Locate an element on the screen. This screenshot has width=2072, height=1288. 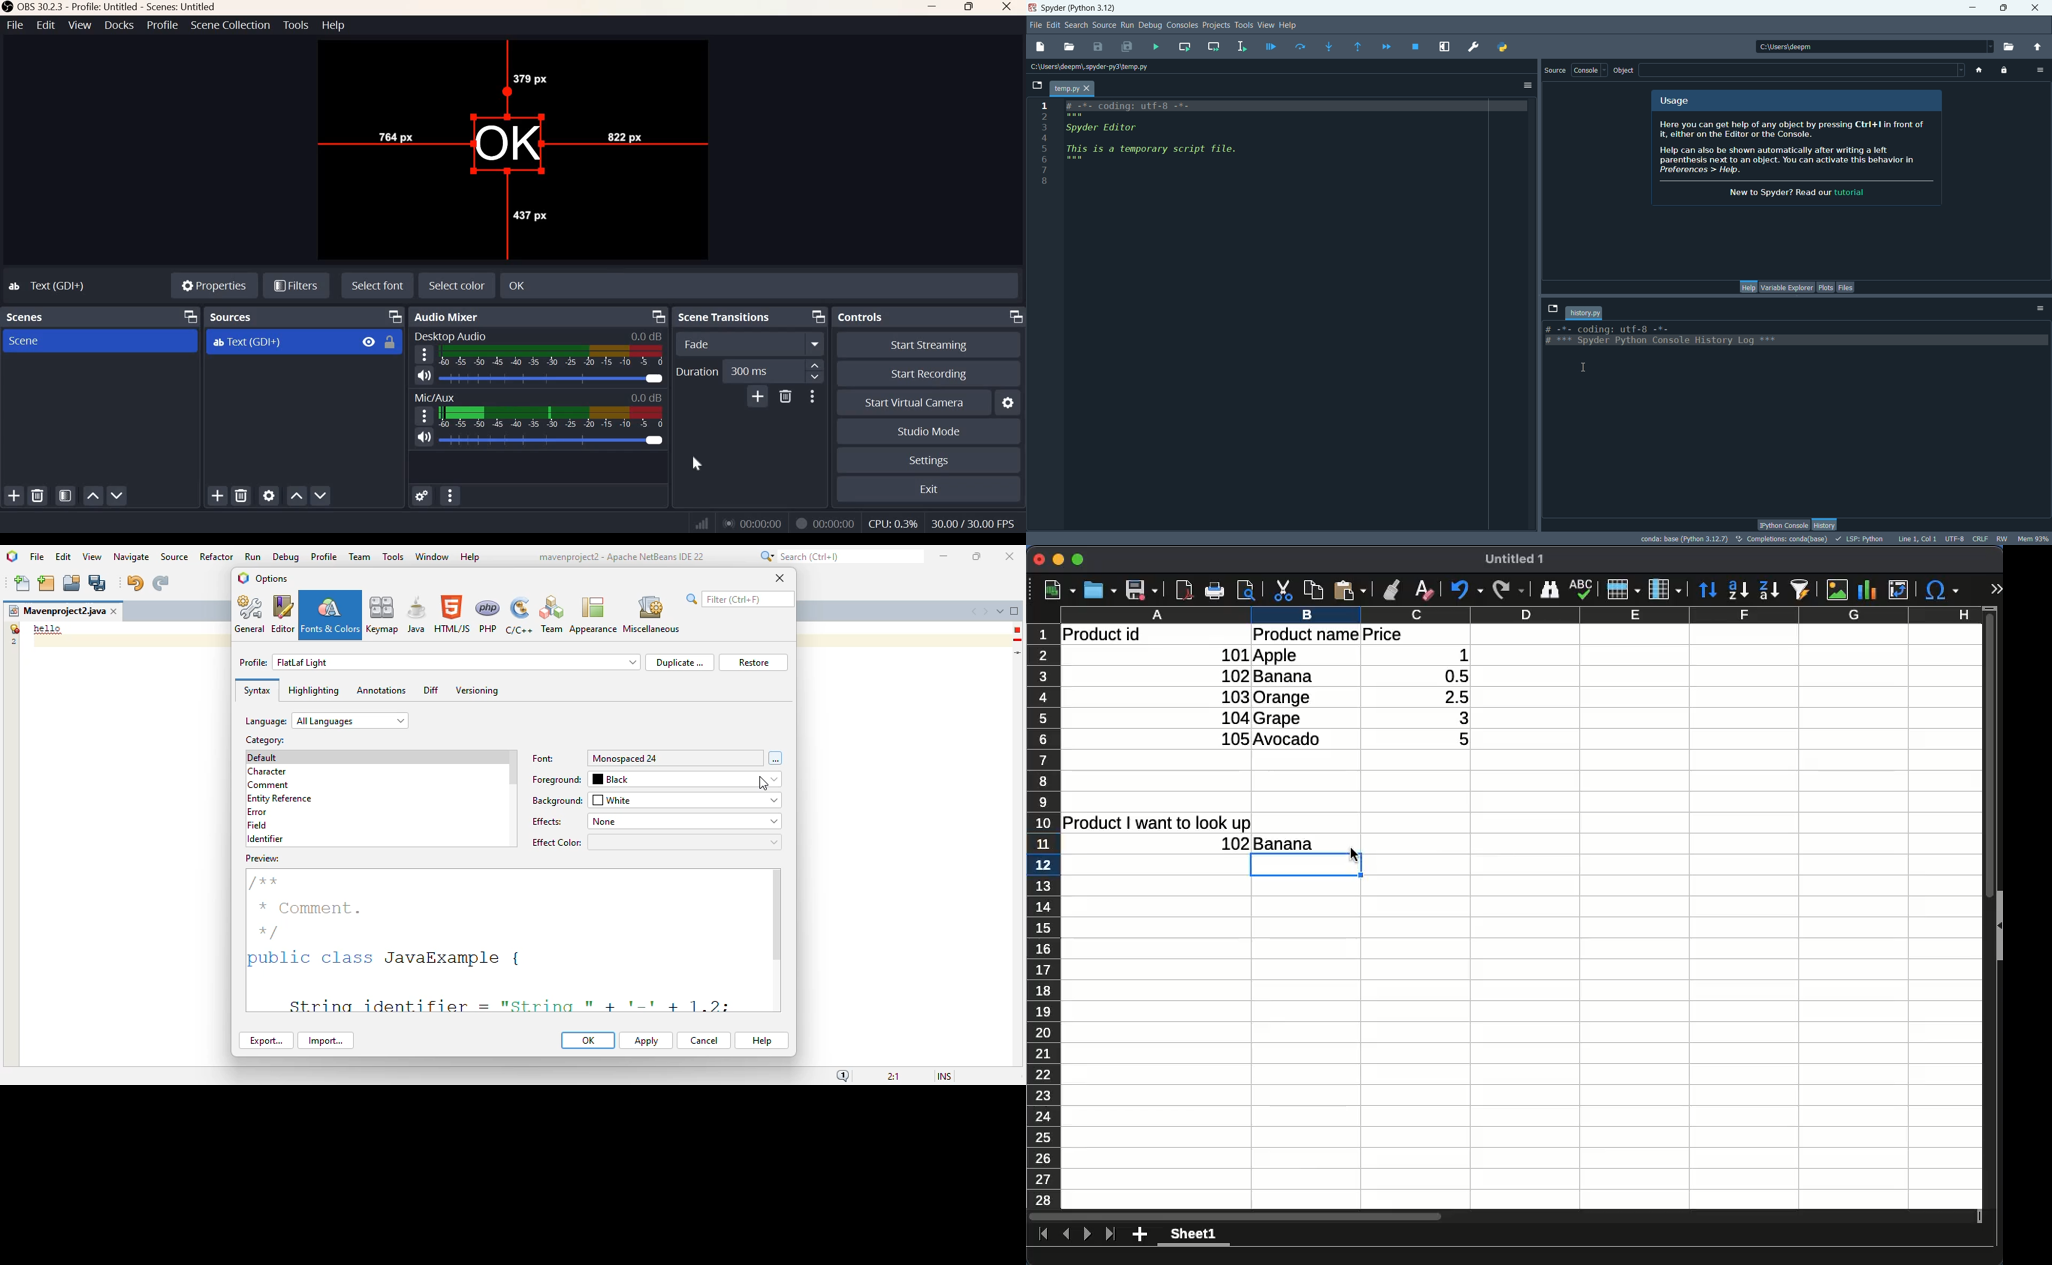
Text (GDI+) is located at coordinates (247, 343).